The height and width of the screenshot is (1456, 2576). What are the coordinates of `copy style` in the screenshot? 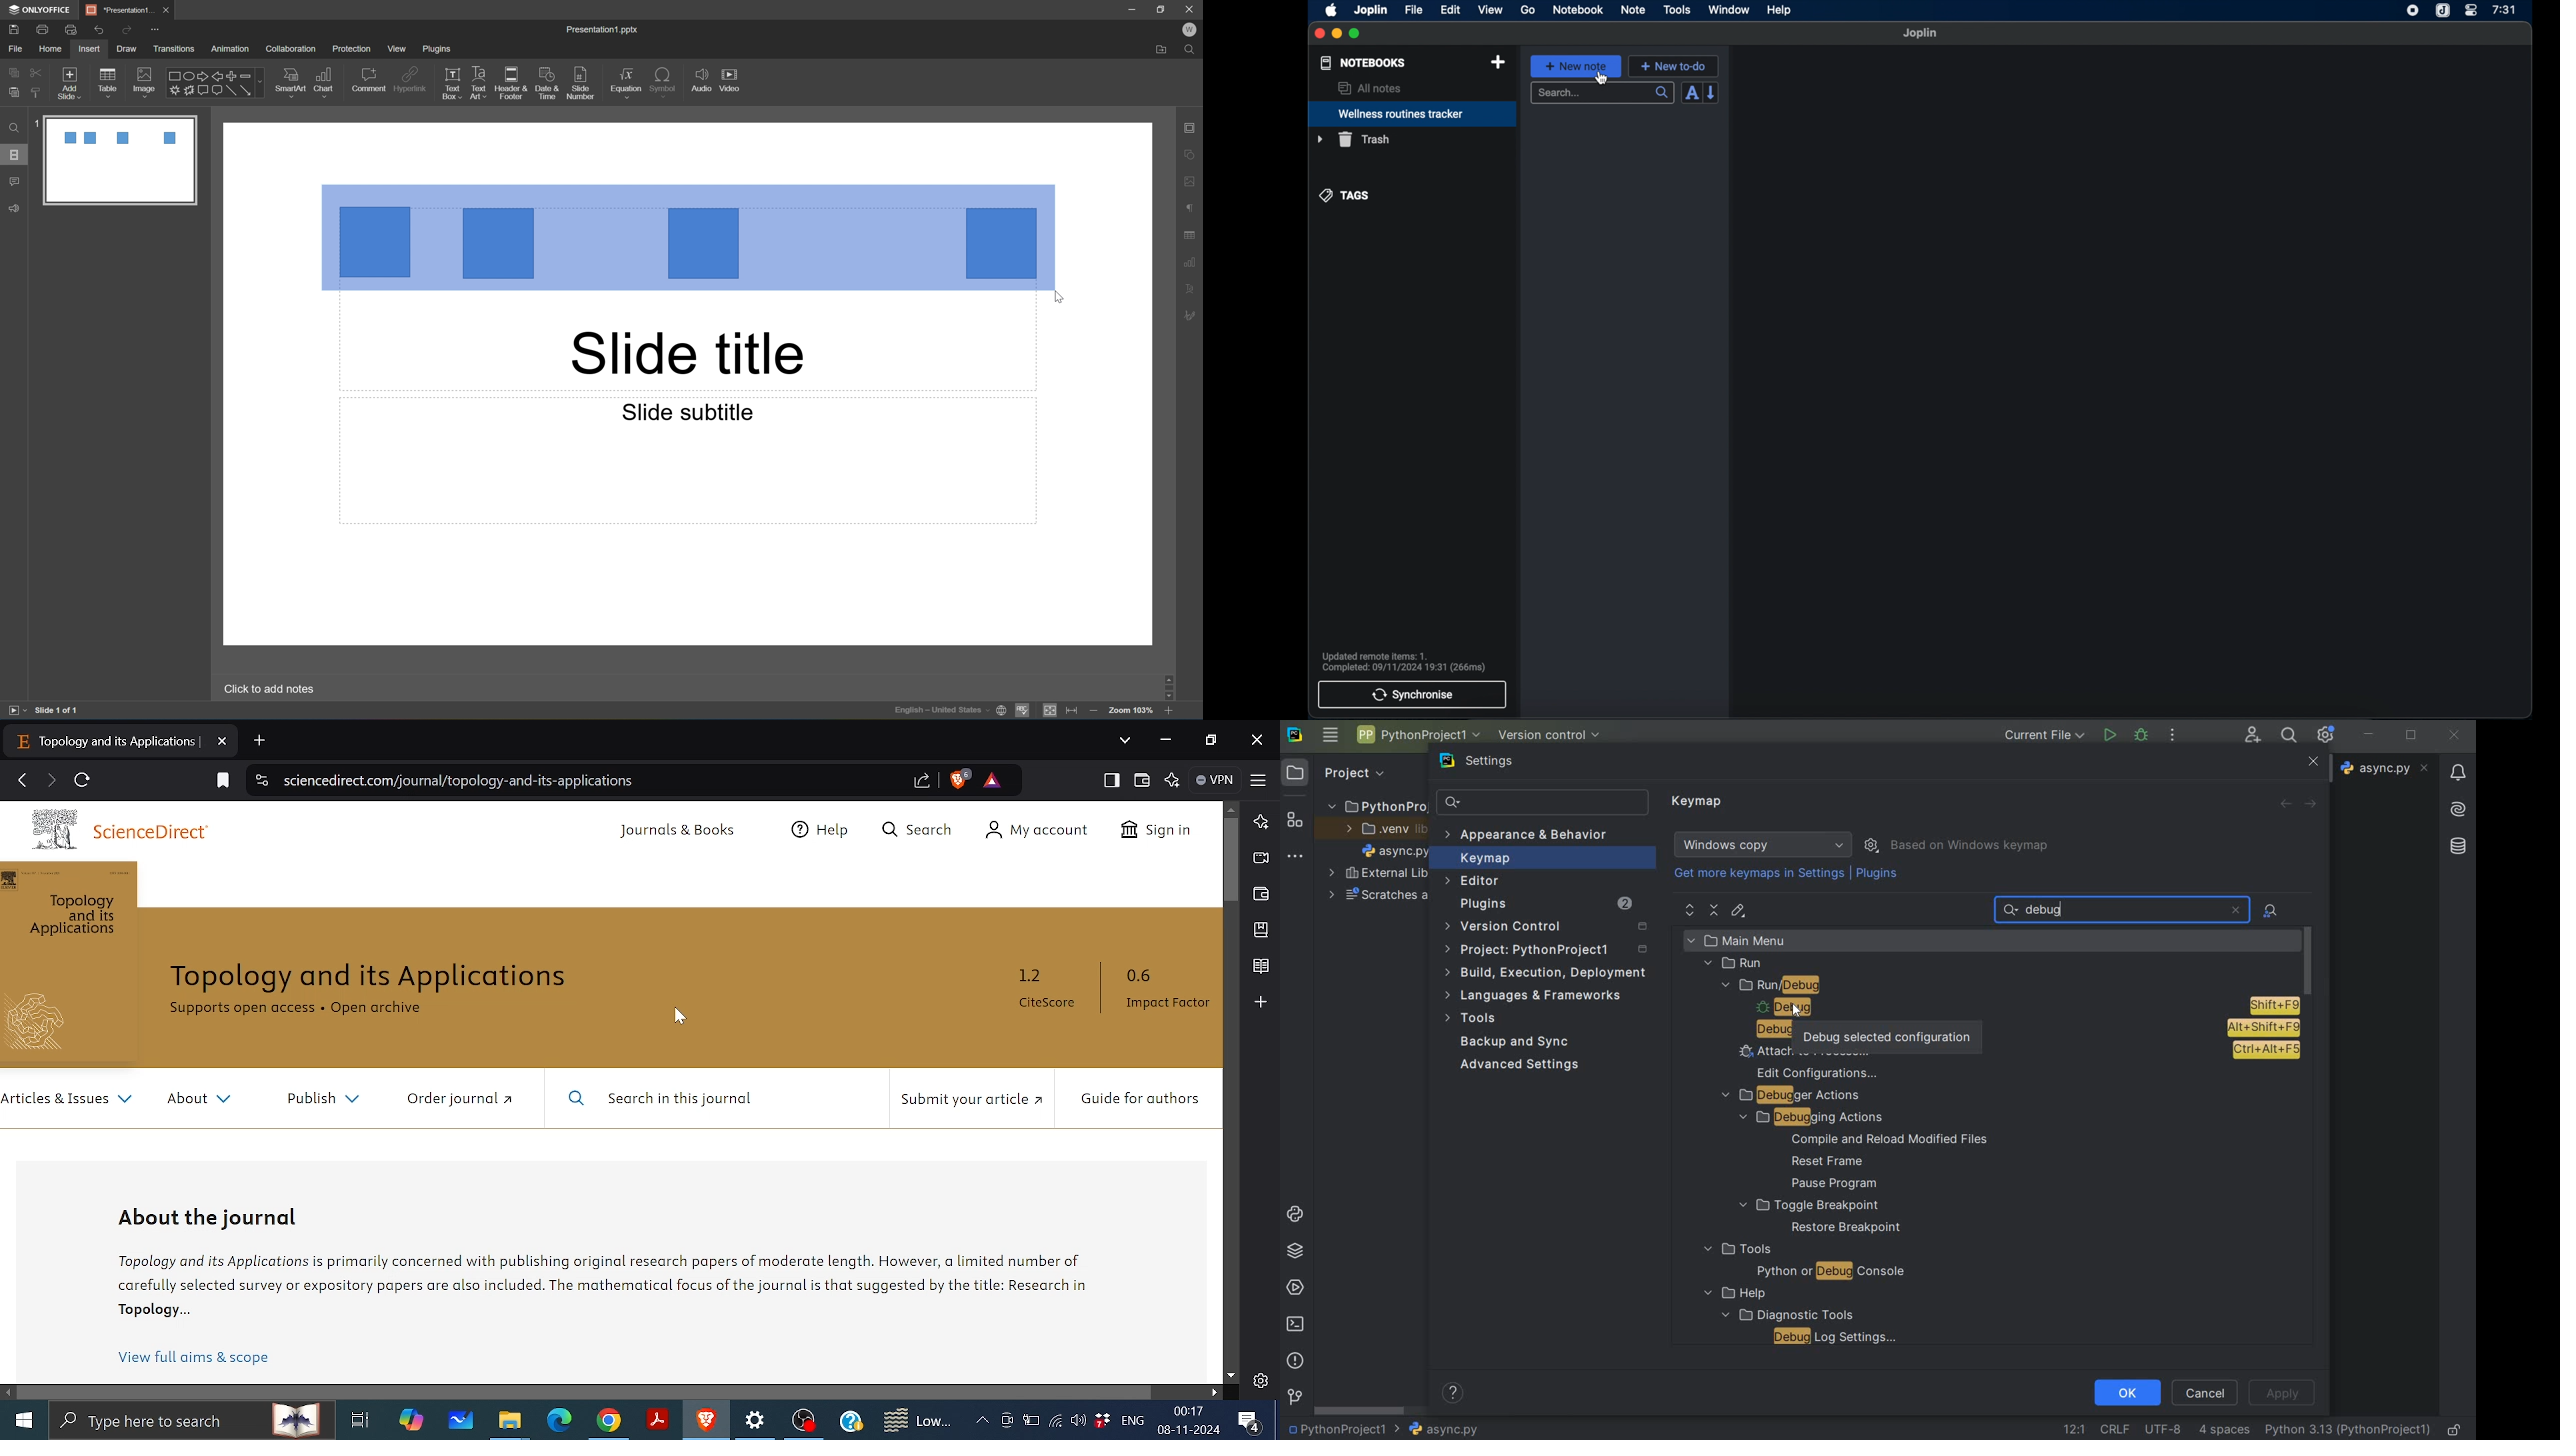 It's located at (36, 93).